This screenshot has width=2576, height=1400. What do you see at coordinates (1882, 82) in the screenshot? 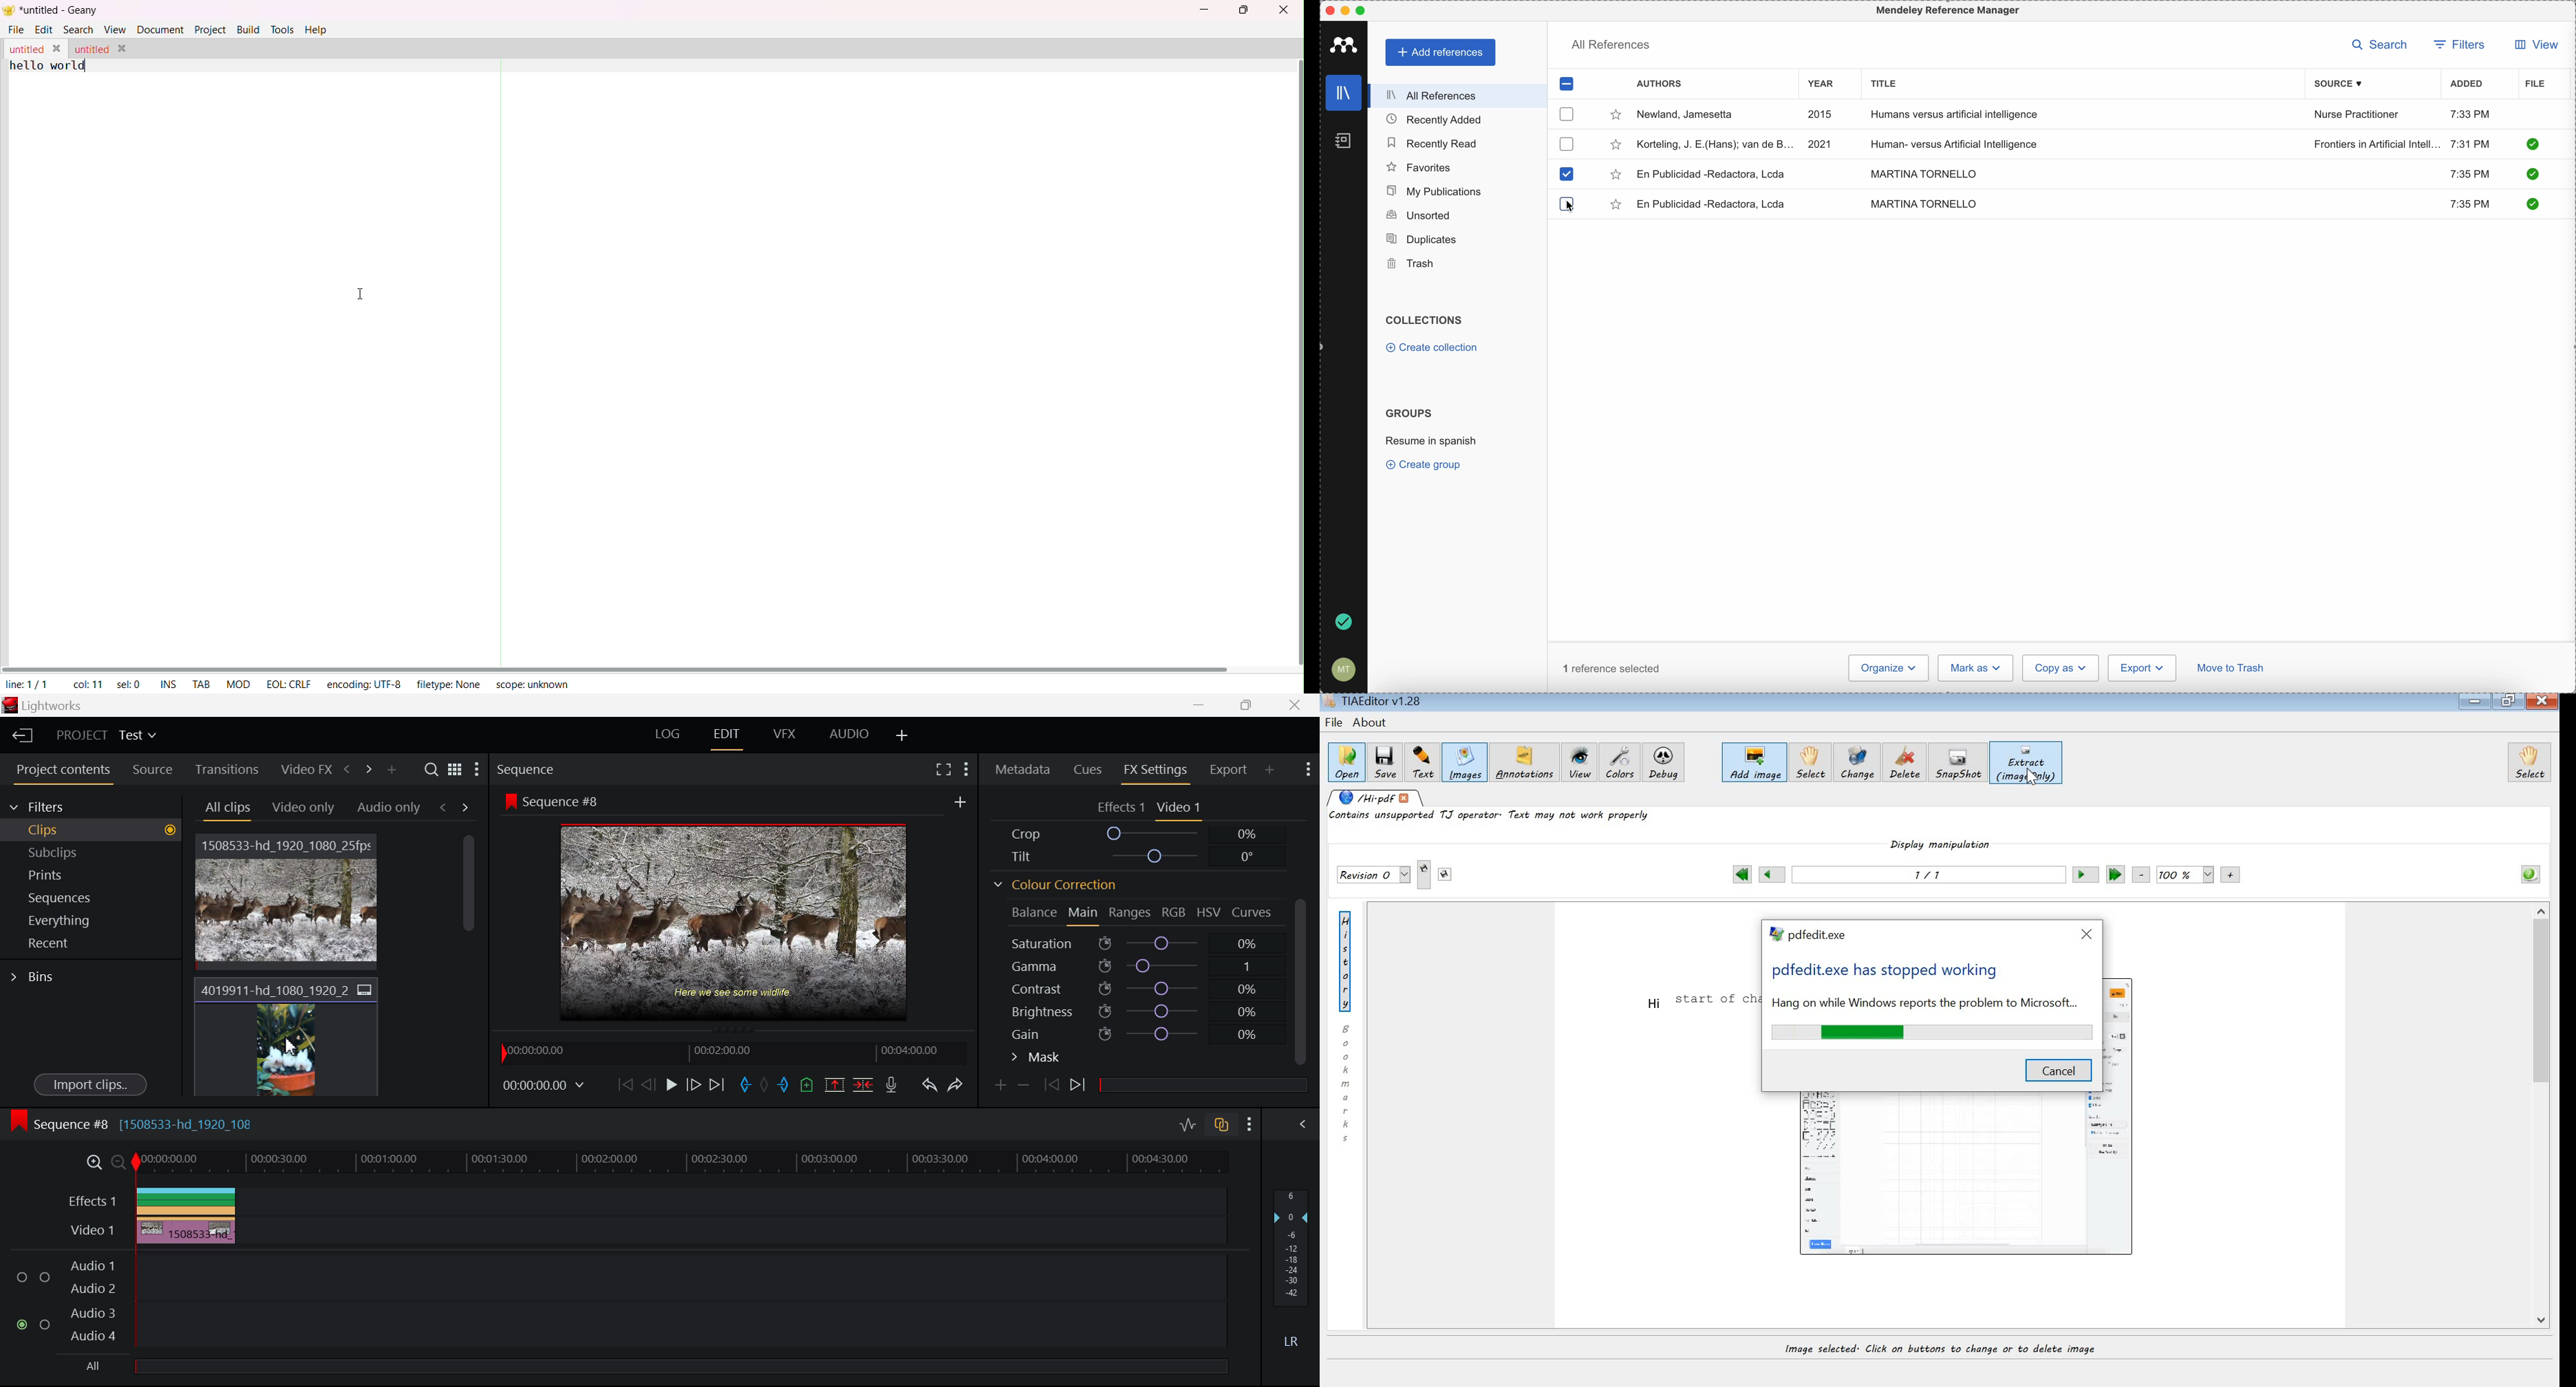
I see `title` at bounding box center [1882, 82].